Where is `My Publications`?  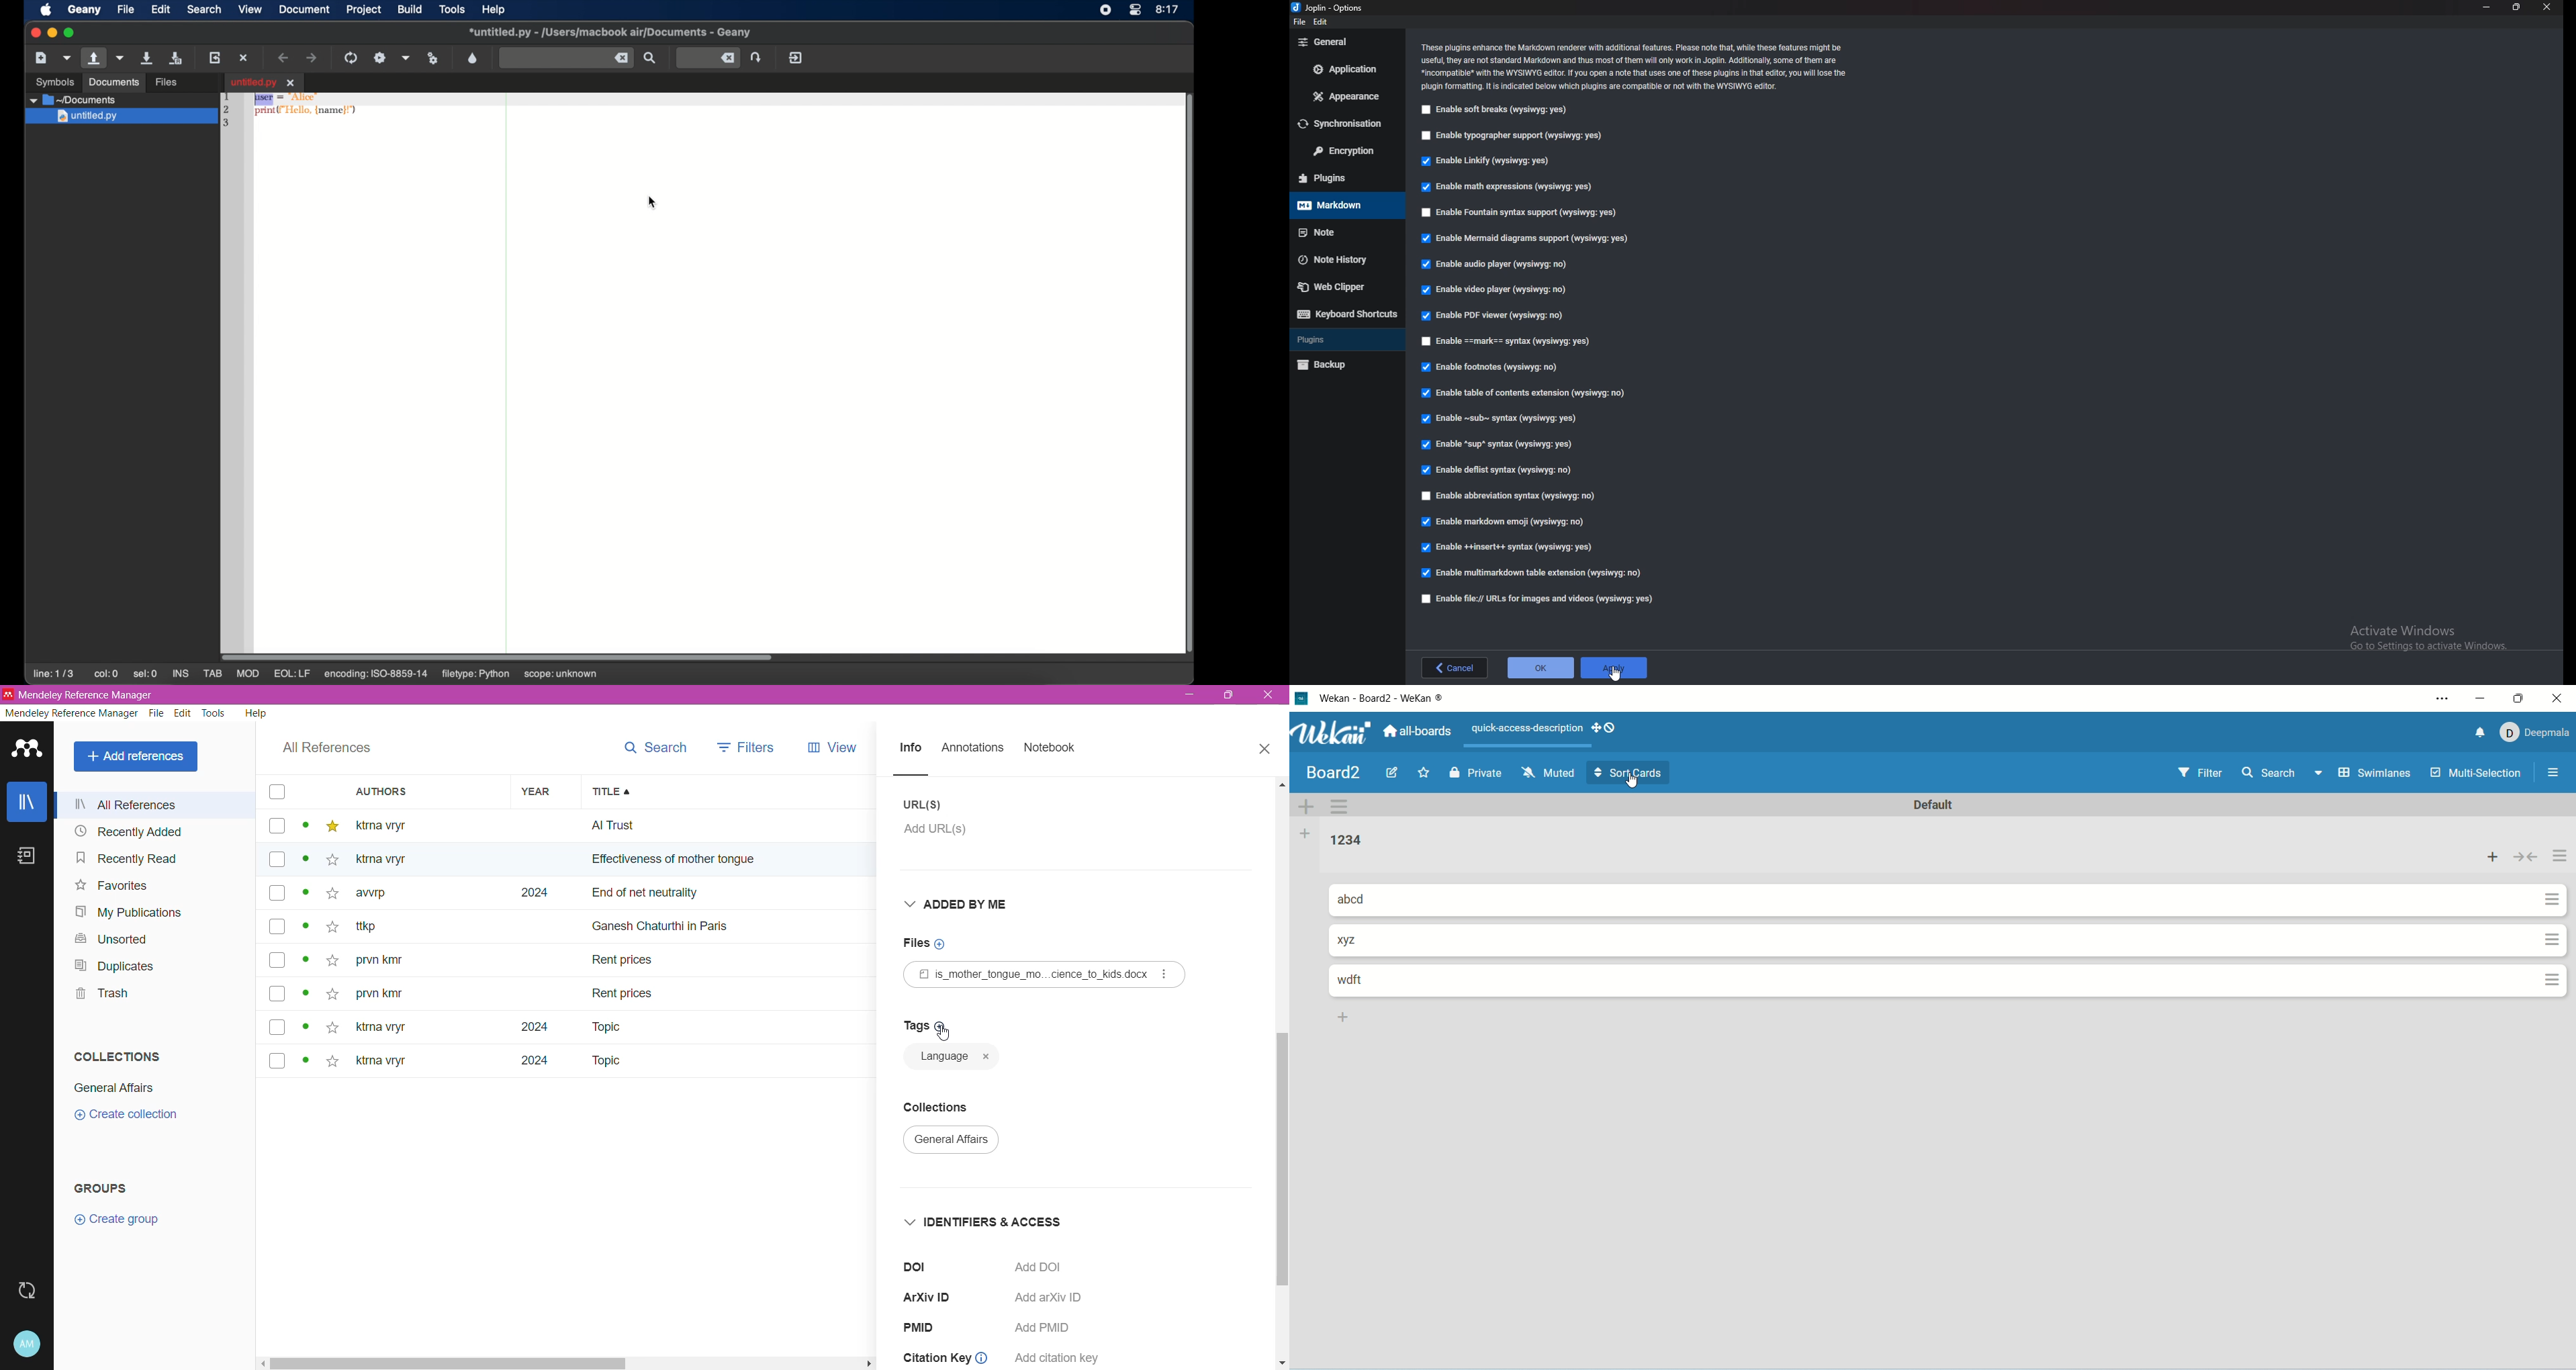
My Publications is located at coordinates (131, 913).